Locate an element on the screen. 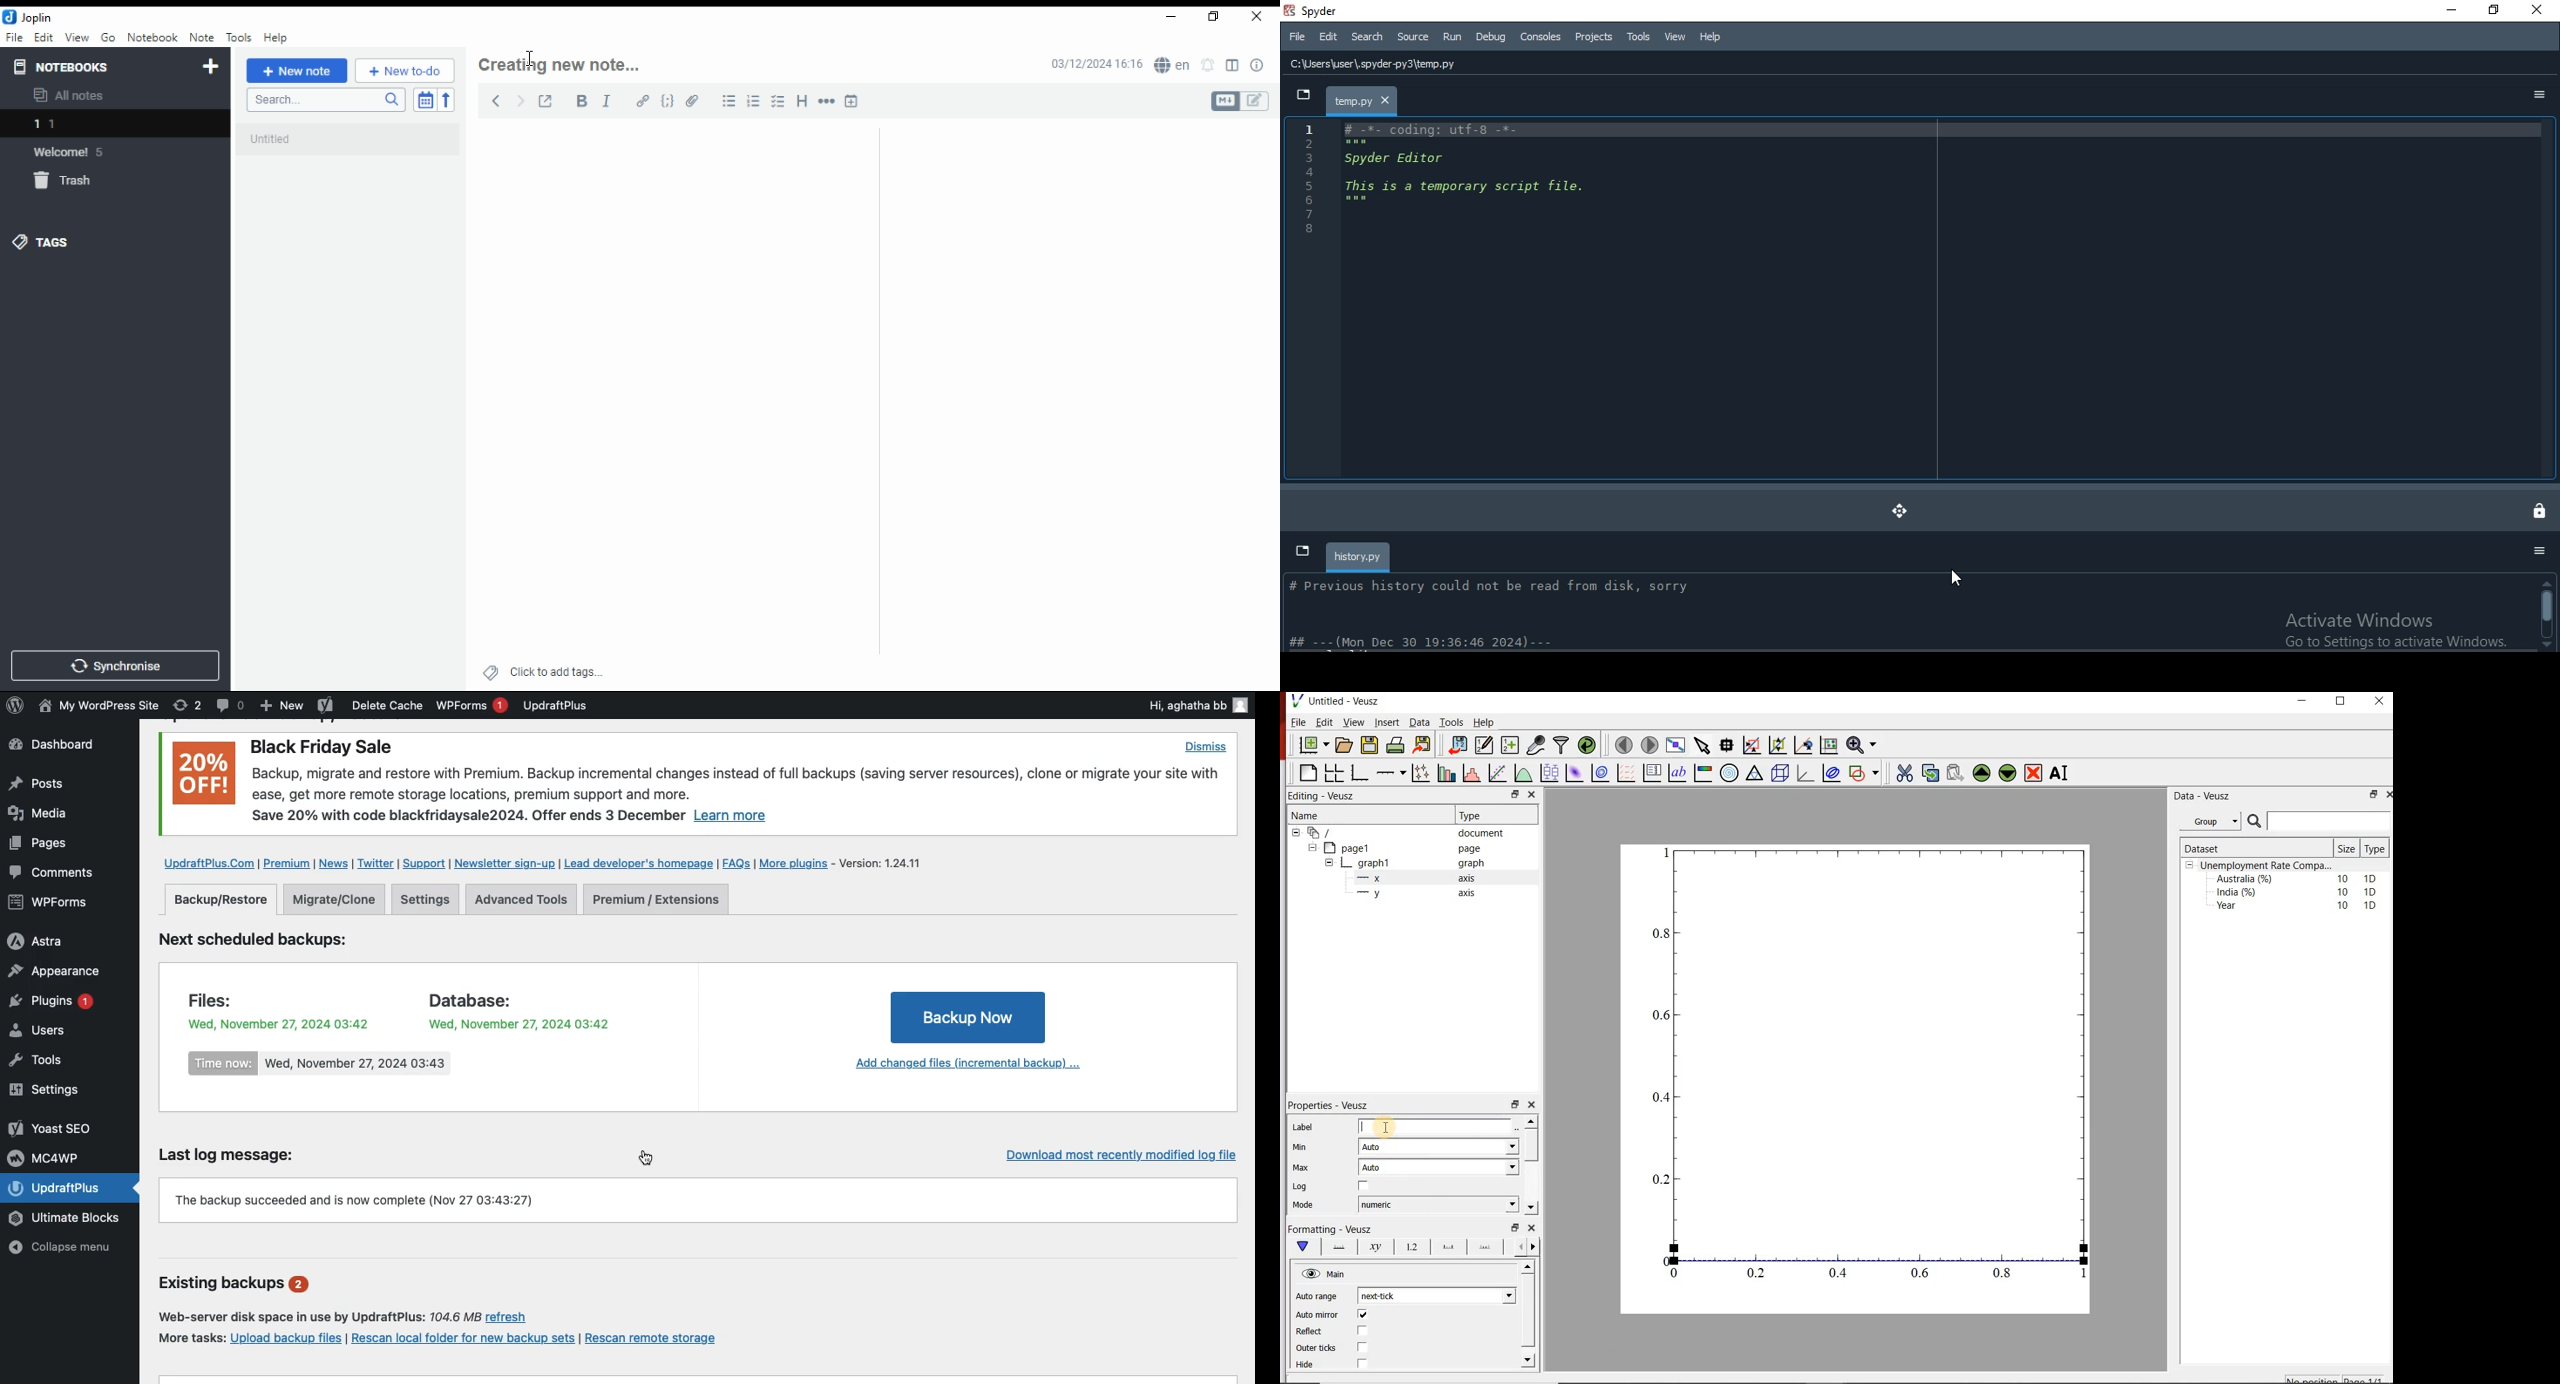 This screenshot has height=1400, width=2576. Search is located at coordinates (1369, 37).